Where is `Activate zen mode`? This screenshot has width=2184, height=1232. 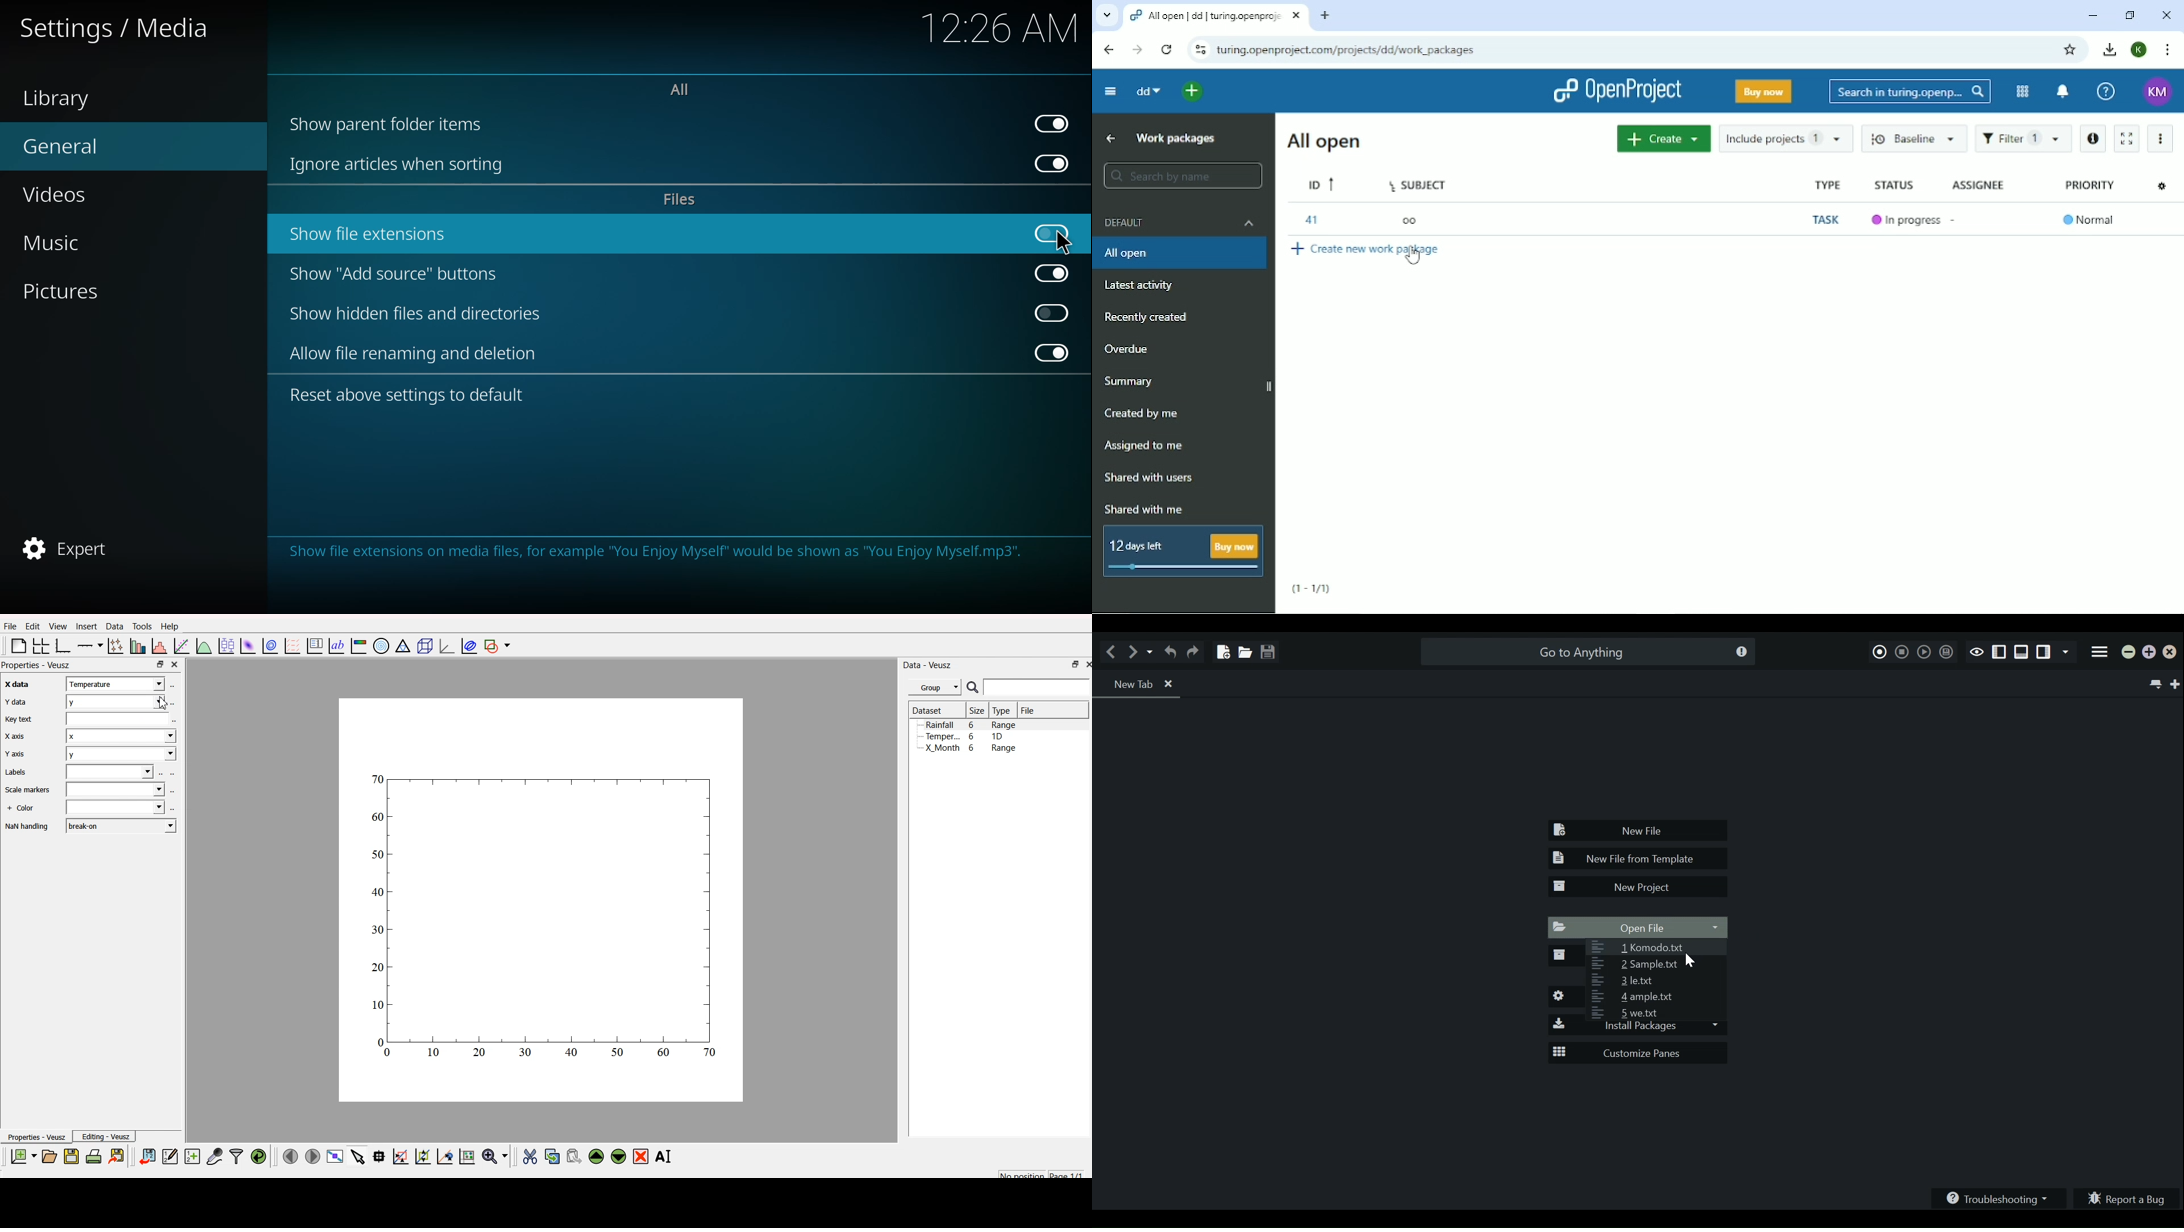
Activate zen mode is located at coordinates (2128, 139).